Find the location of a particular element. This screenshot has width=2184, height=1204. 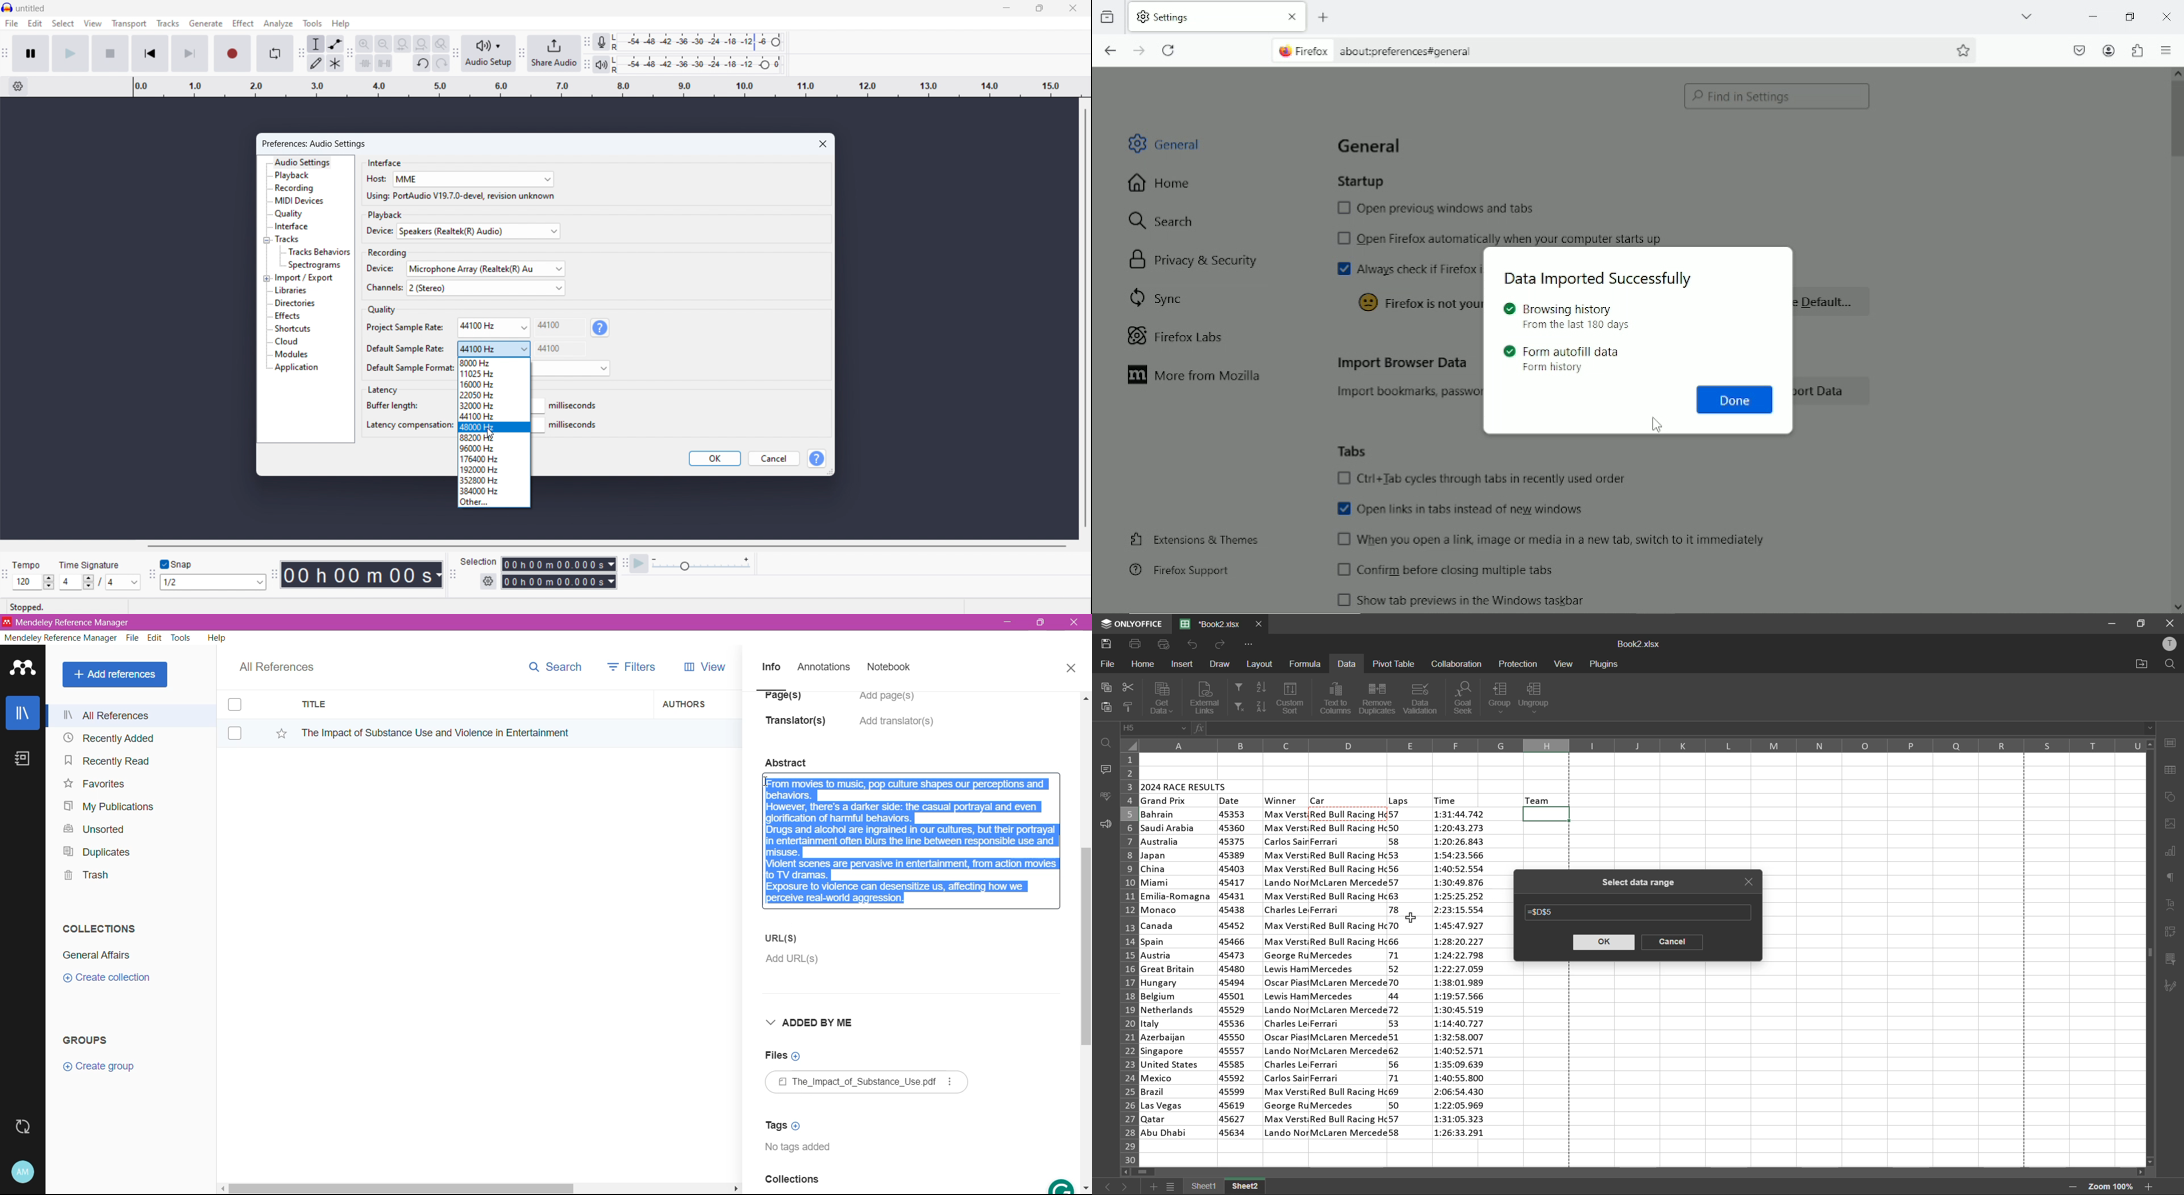

General is located at coordinates (1369, 141).